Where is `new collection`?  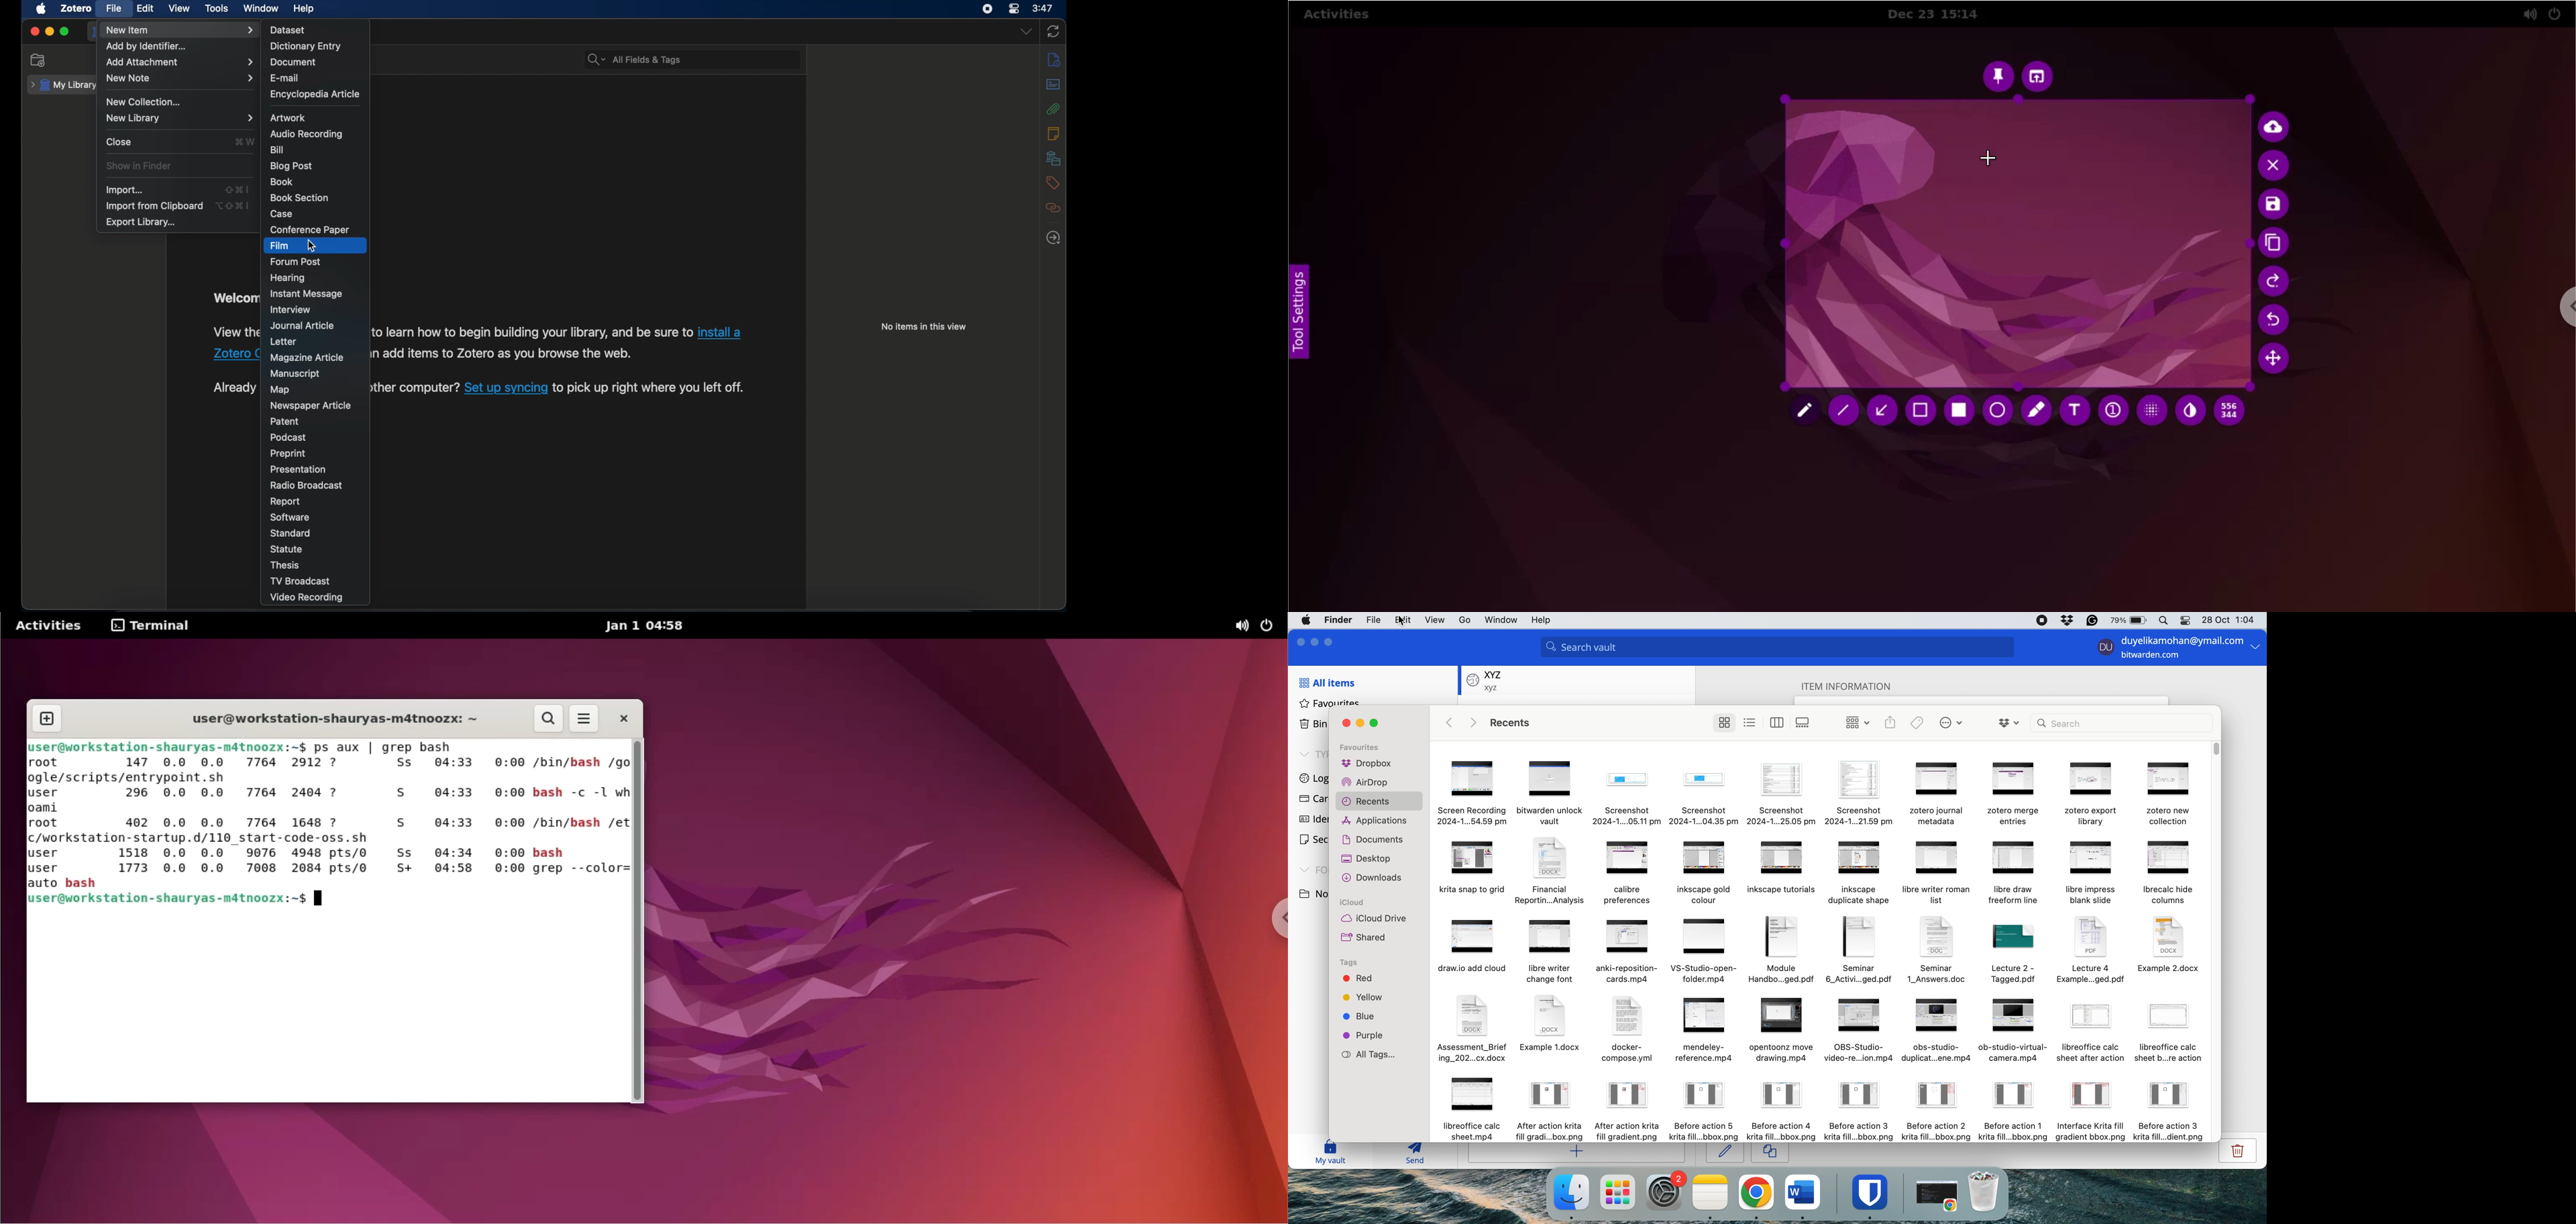 new collection is located at coordinates (146, 103).